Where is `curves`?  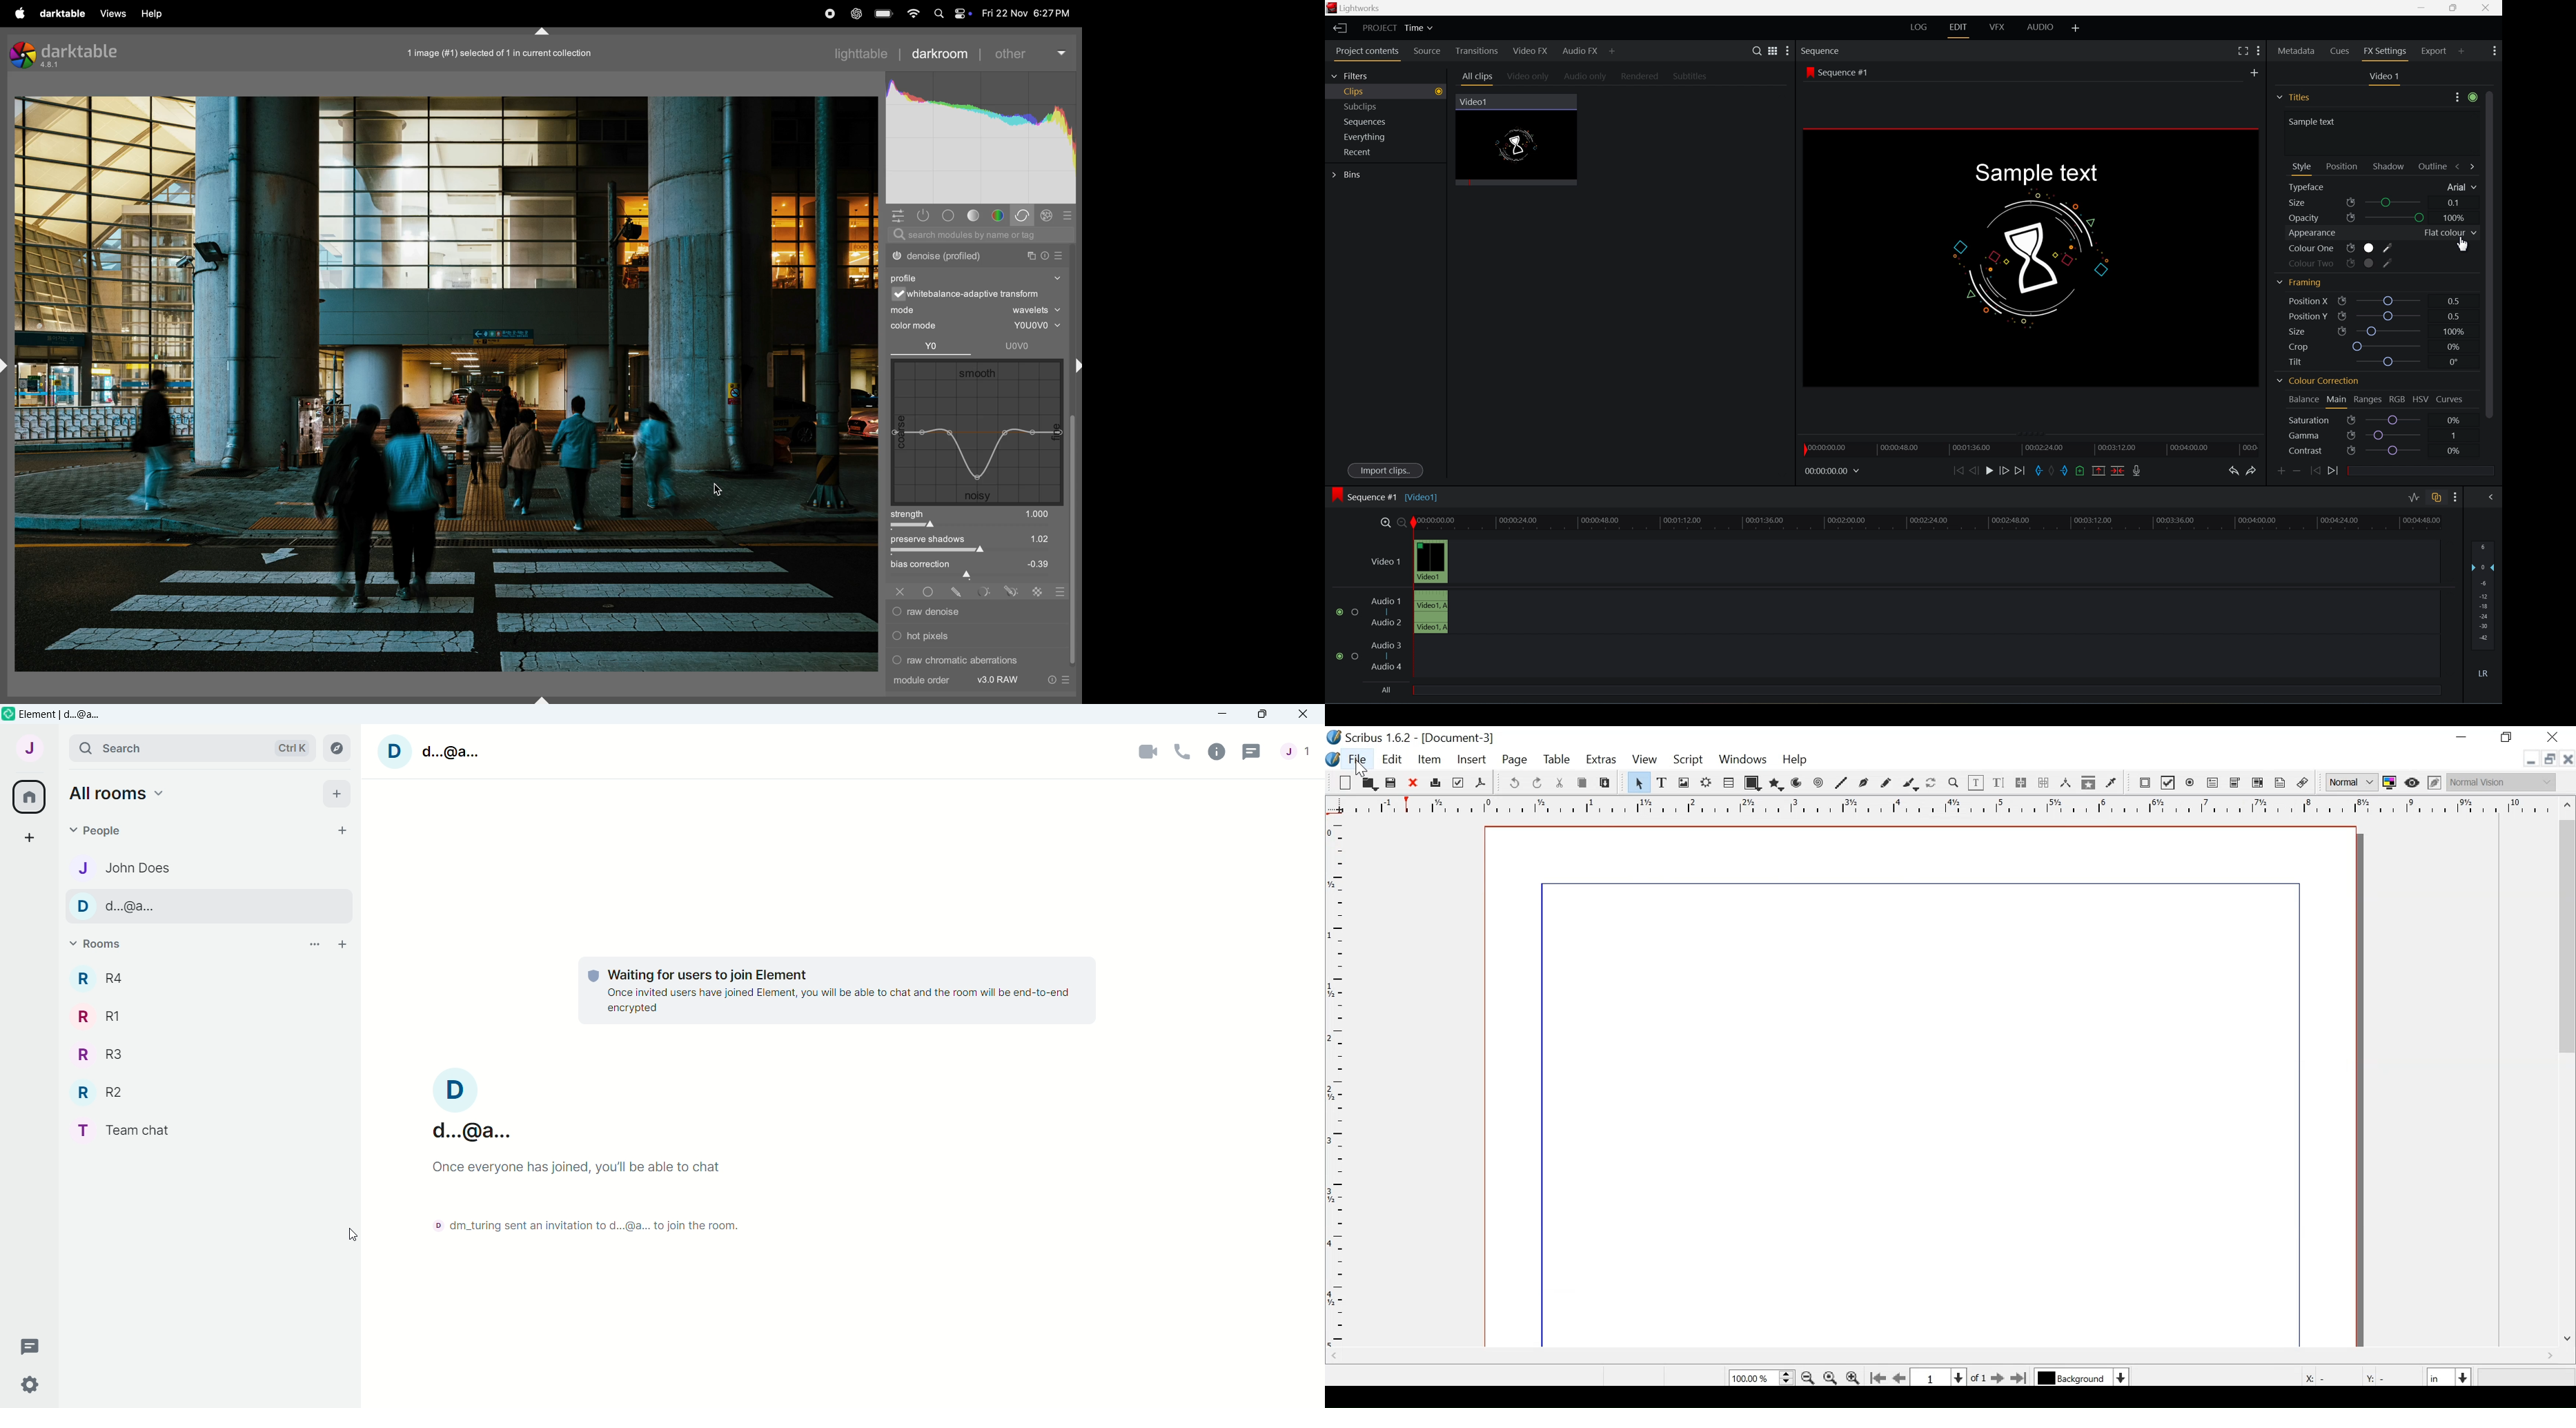
curves is located at coordinates (2451, 400).